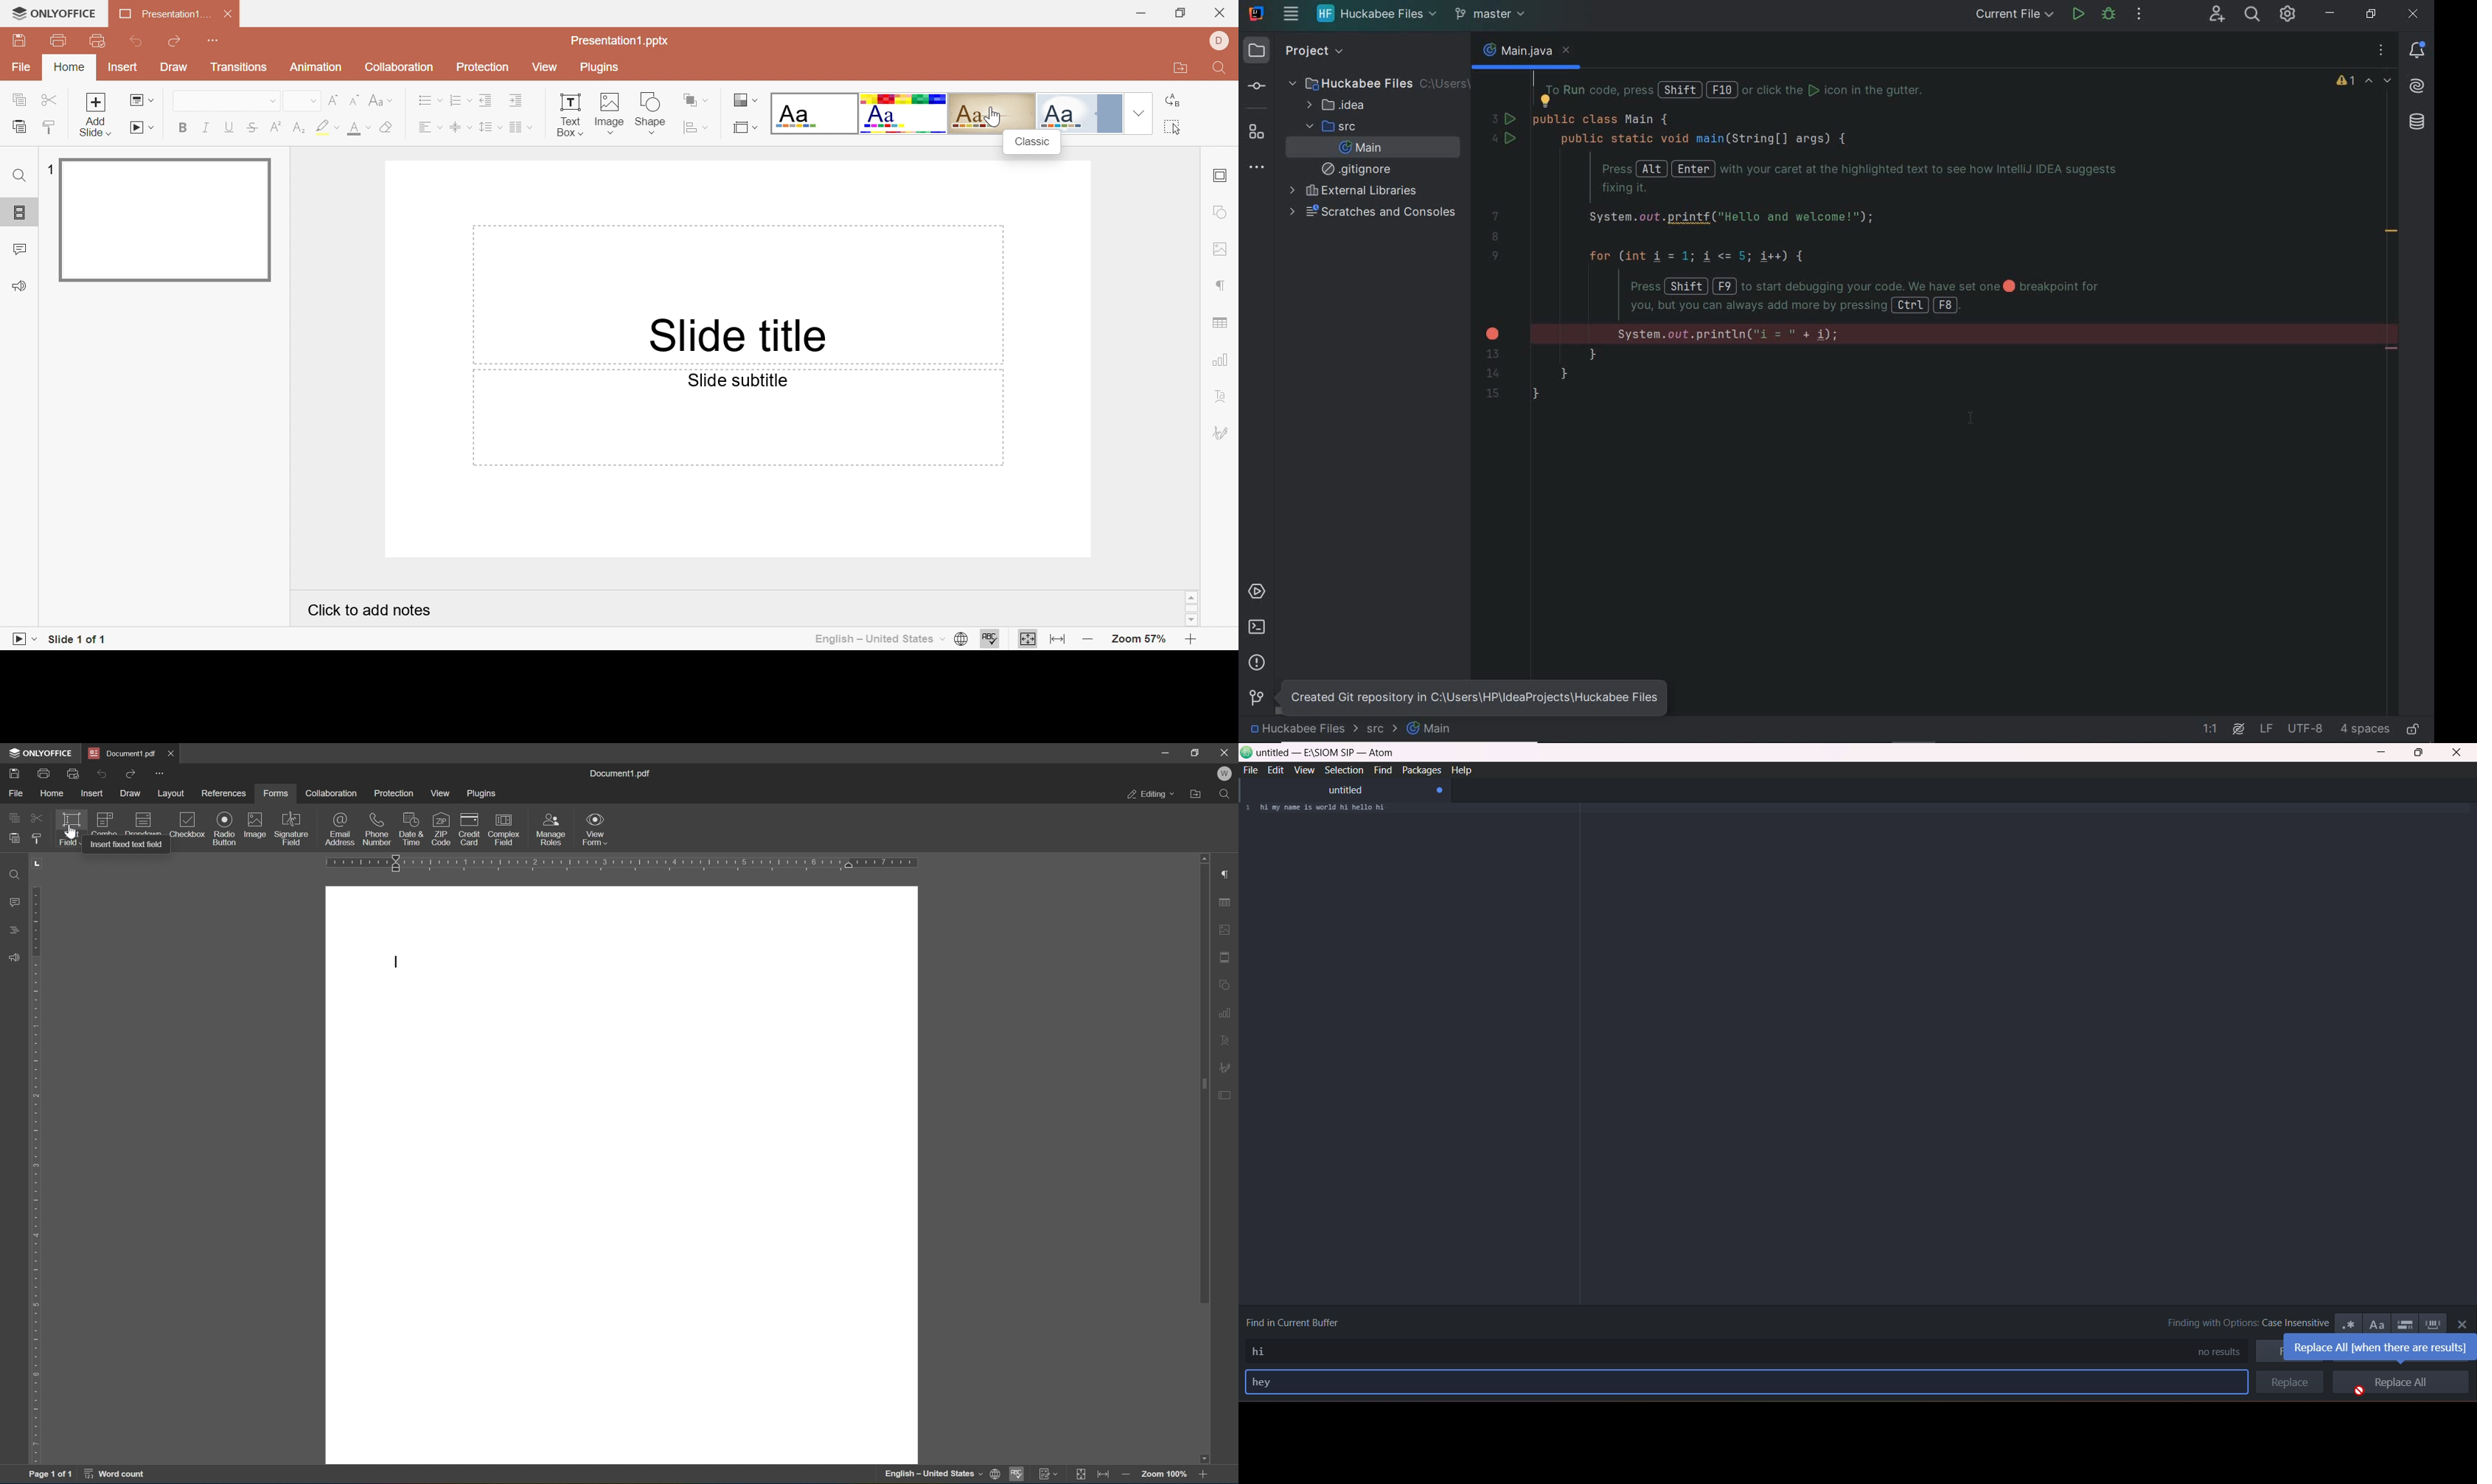 Image resolution: width=2492 pixels, height=1484 pixels. Describe the element at coordinates (705, 126) in the screenshot. I see `Drop Down` at that location.